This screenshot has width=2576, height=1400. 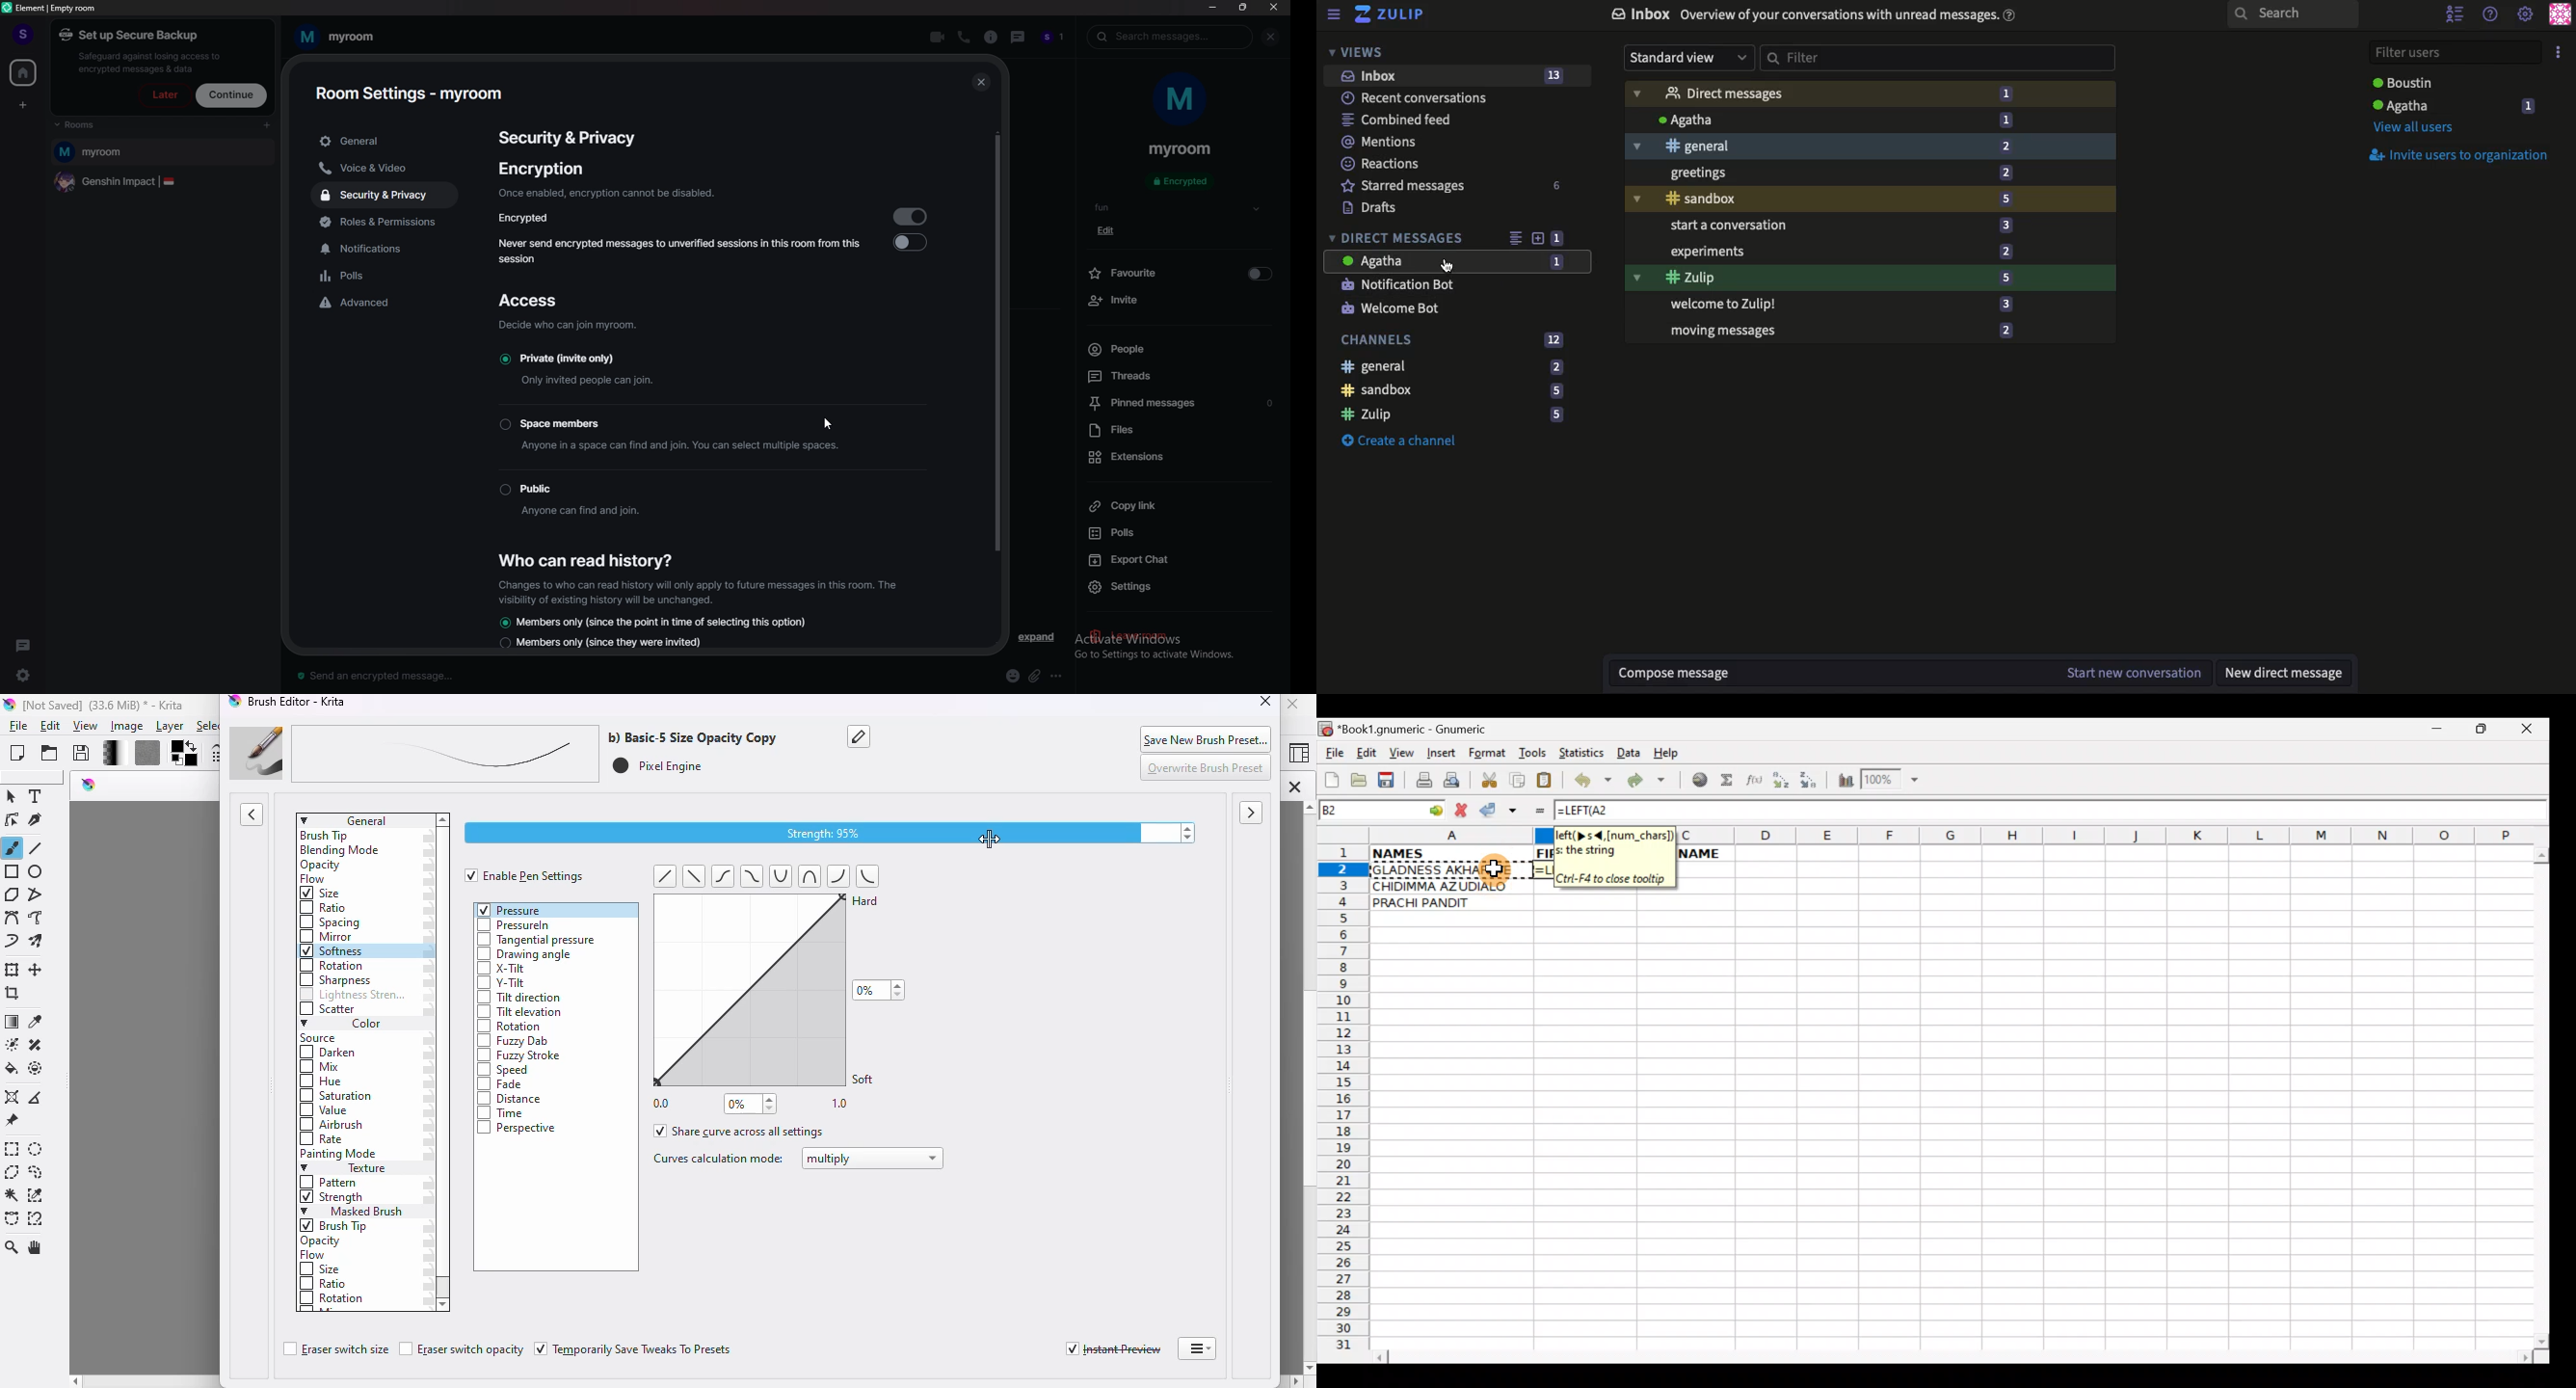 What do you see at coordinates (166, 94) in the screenshot?
I see `later` at bounding box center [166, 94].